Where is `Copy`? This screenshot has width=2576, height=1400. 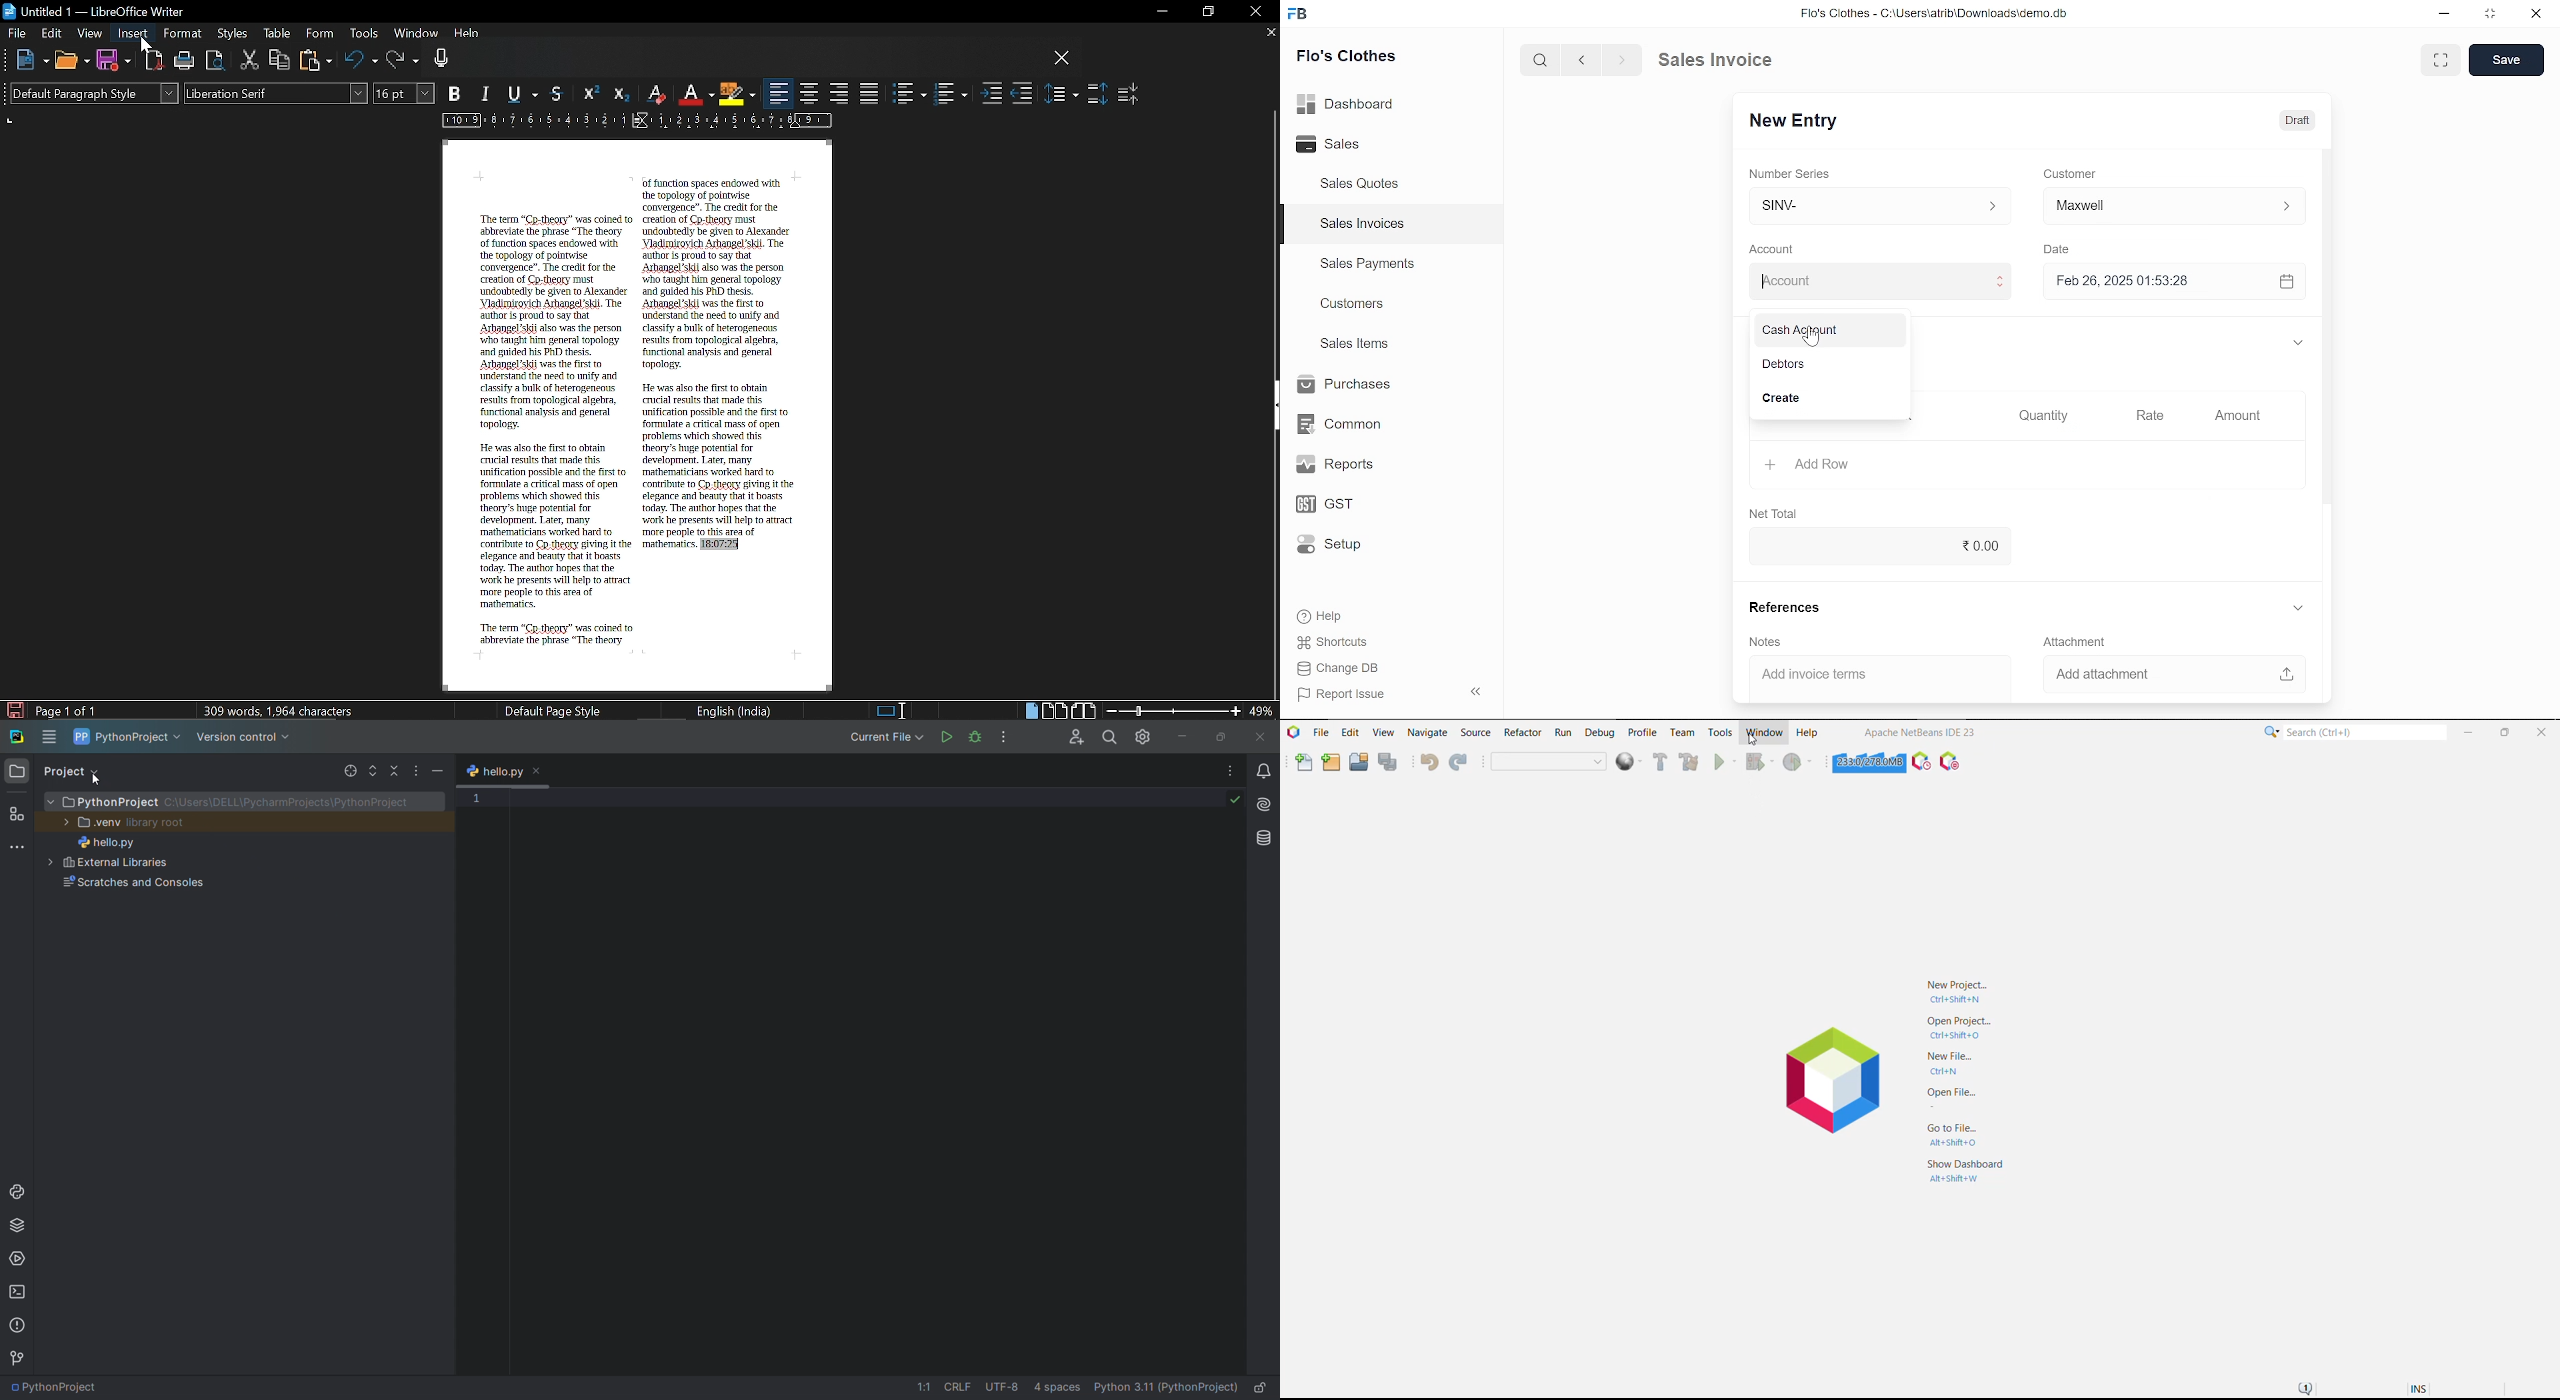
Copy is located at coordinates (280, 59).